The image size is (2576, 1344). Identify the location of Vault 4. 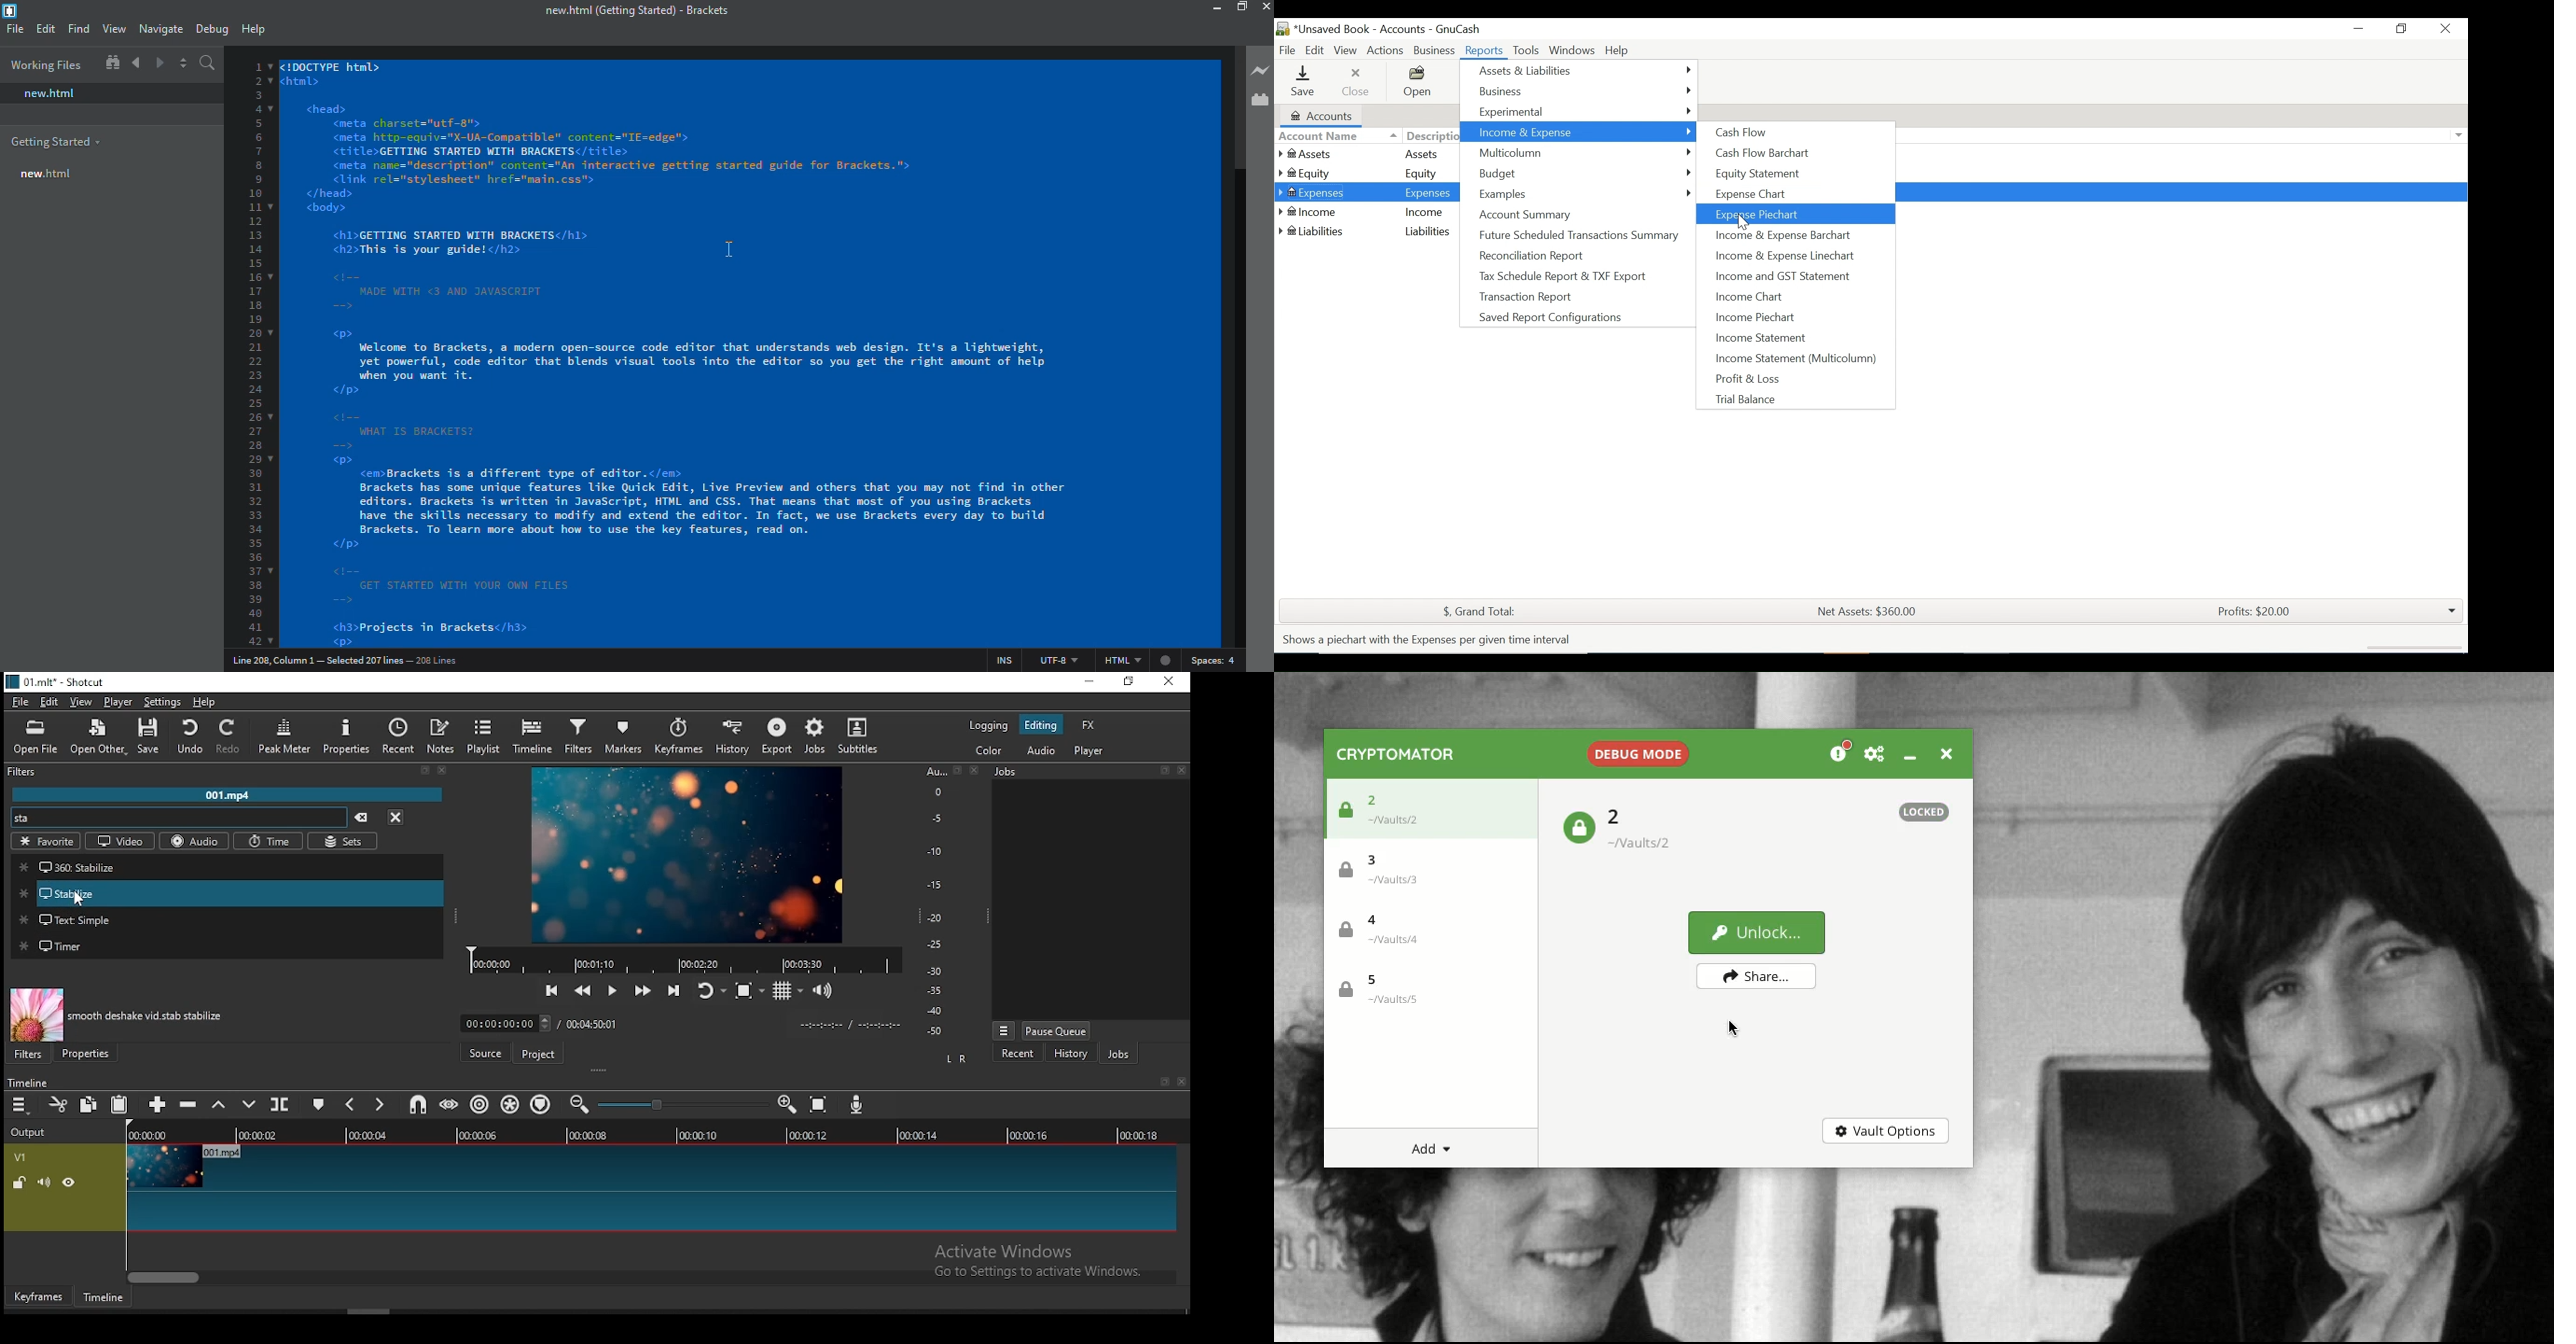
(1402, 933).